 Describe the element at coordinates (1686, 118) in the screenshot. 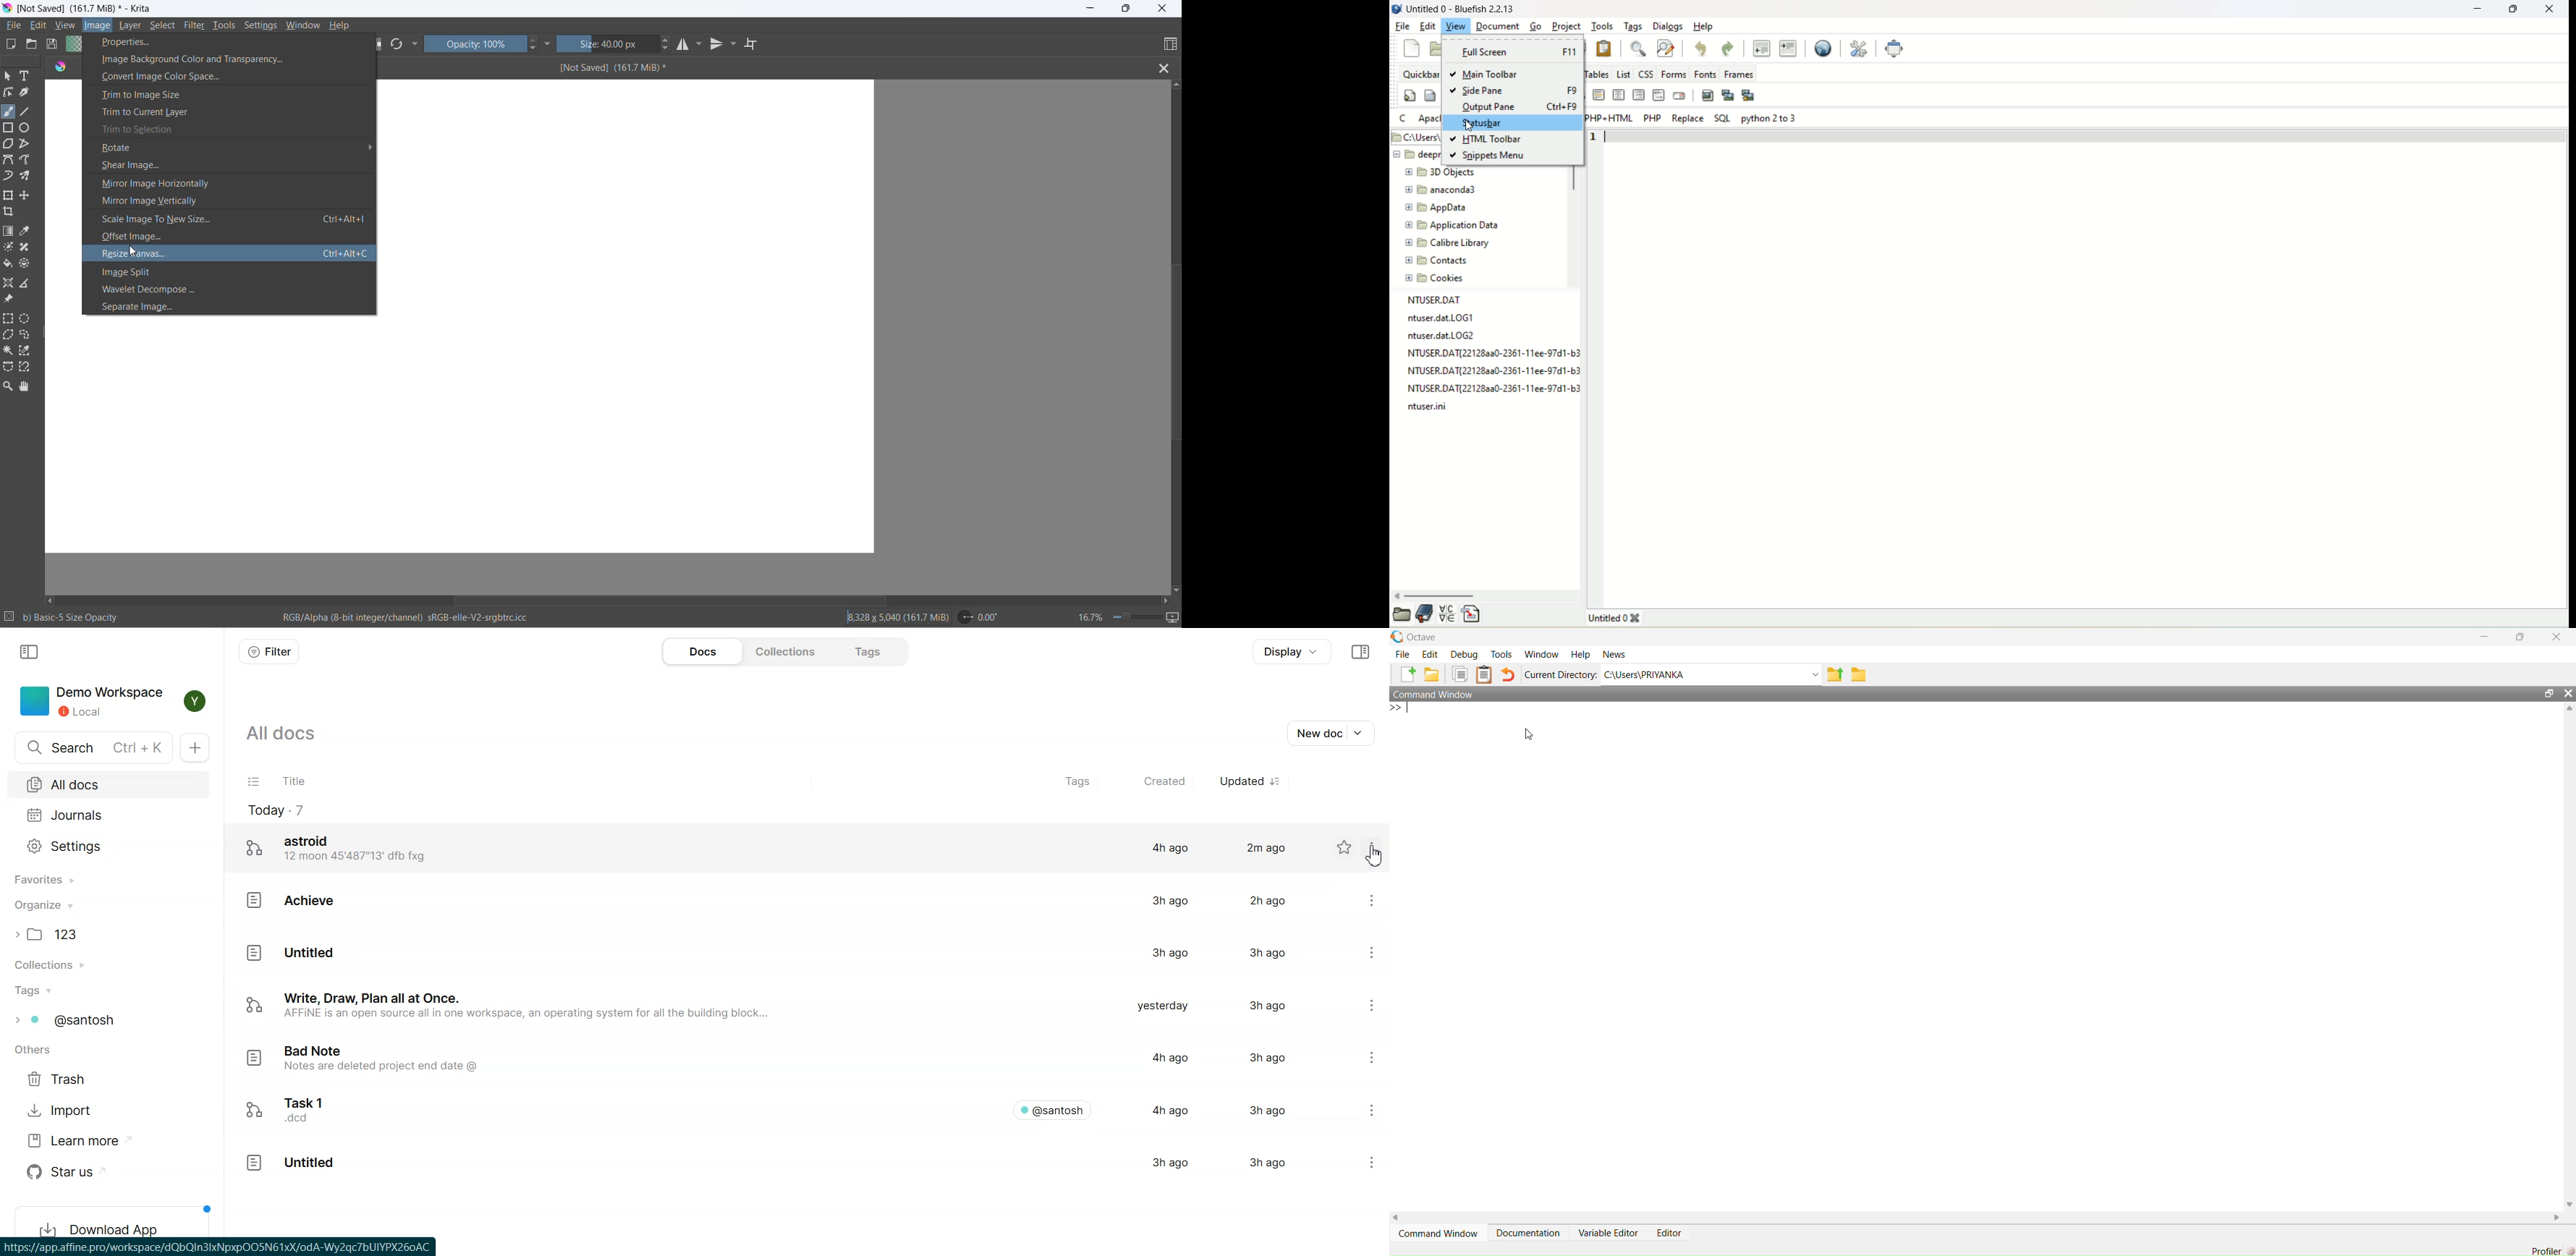

I see `replace` at that location.